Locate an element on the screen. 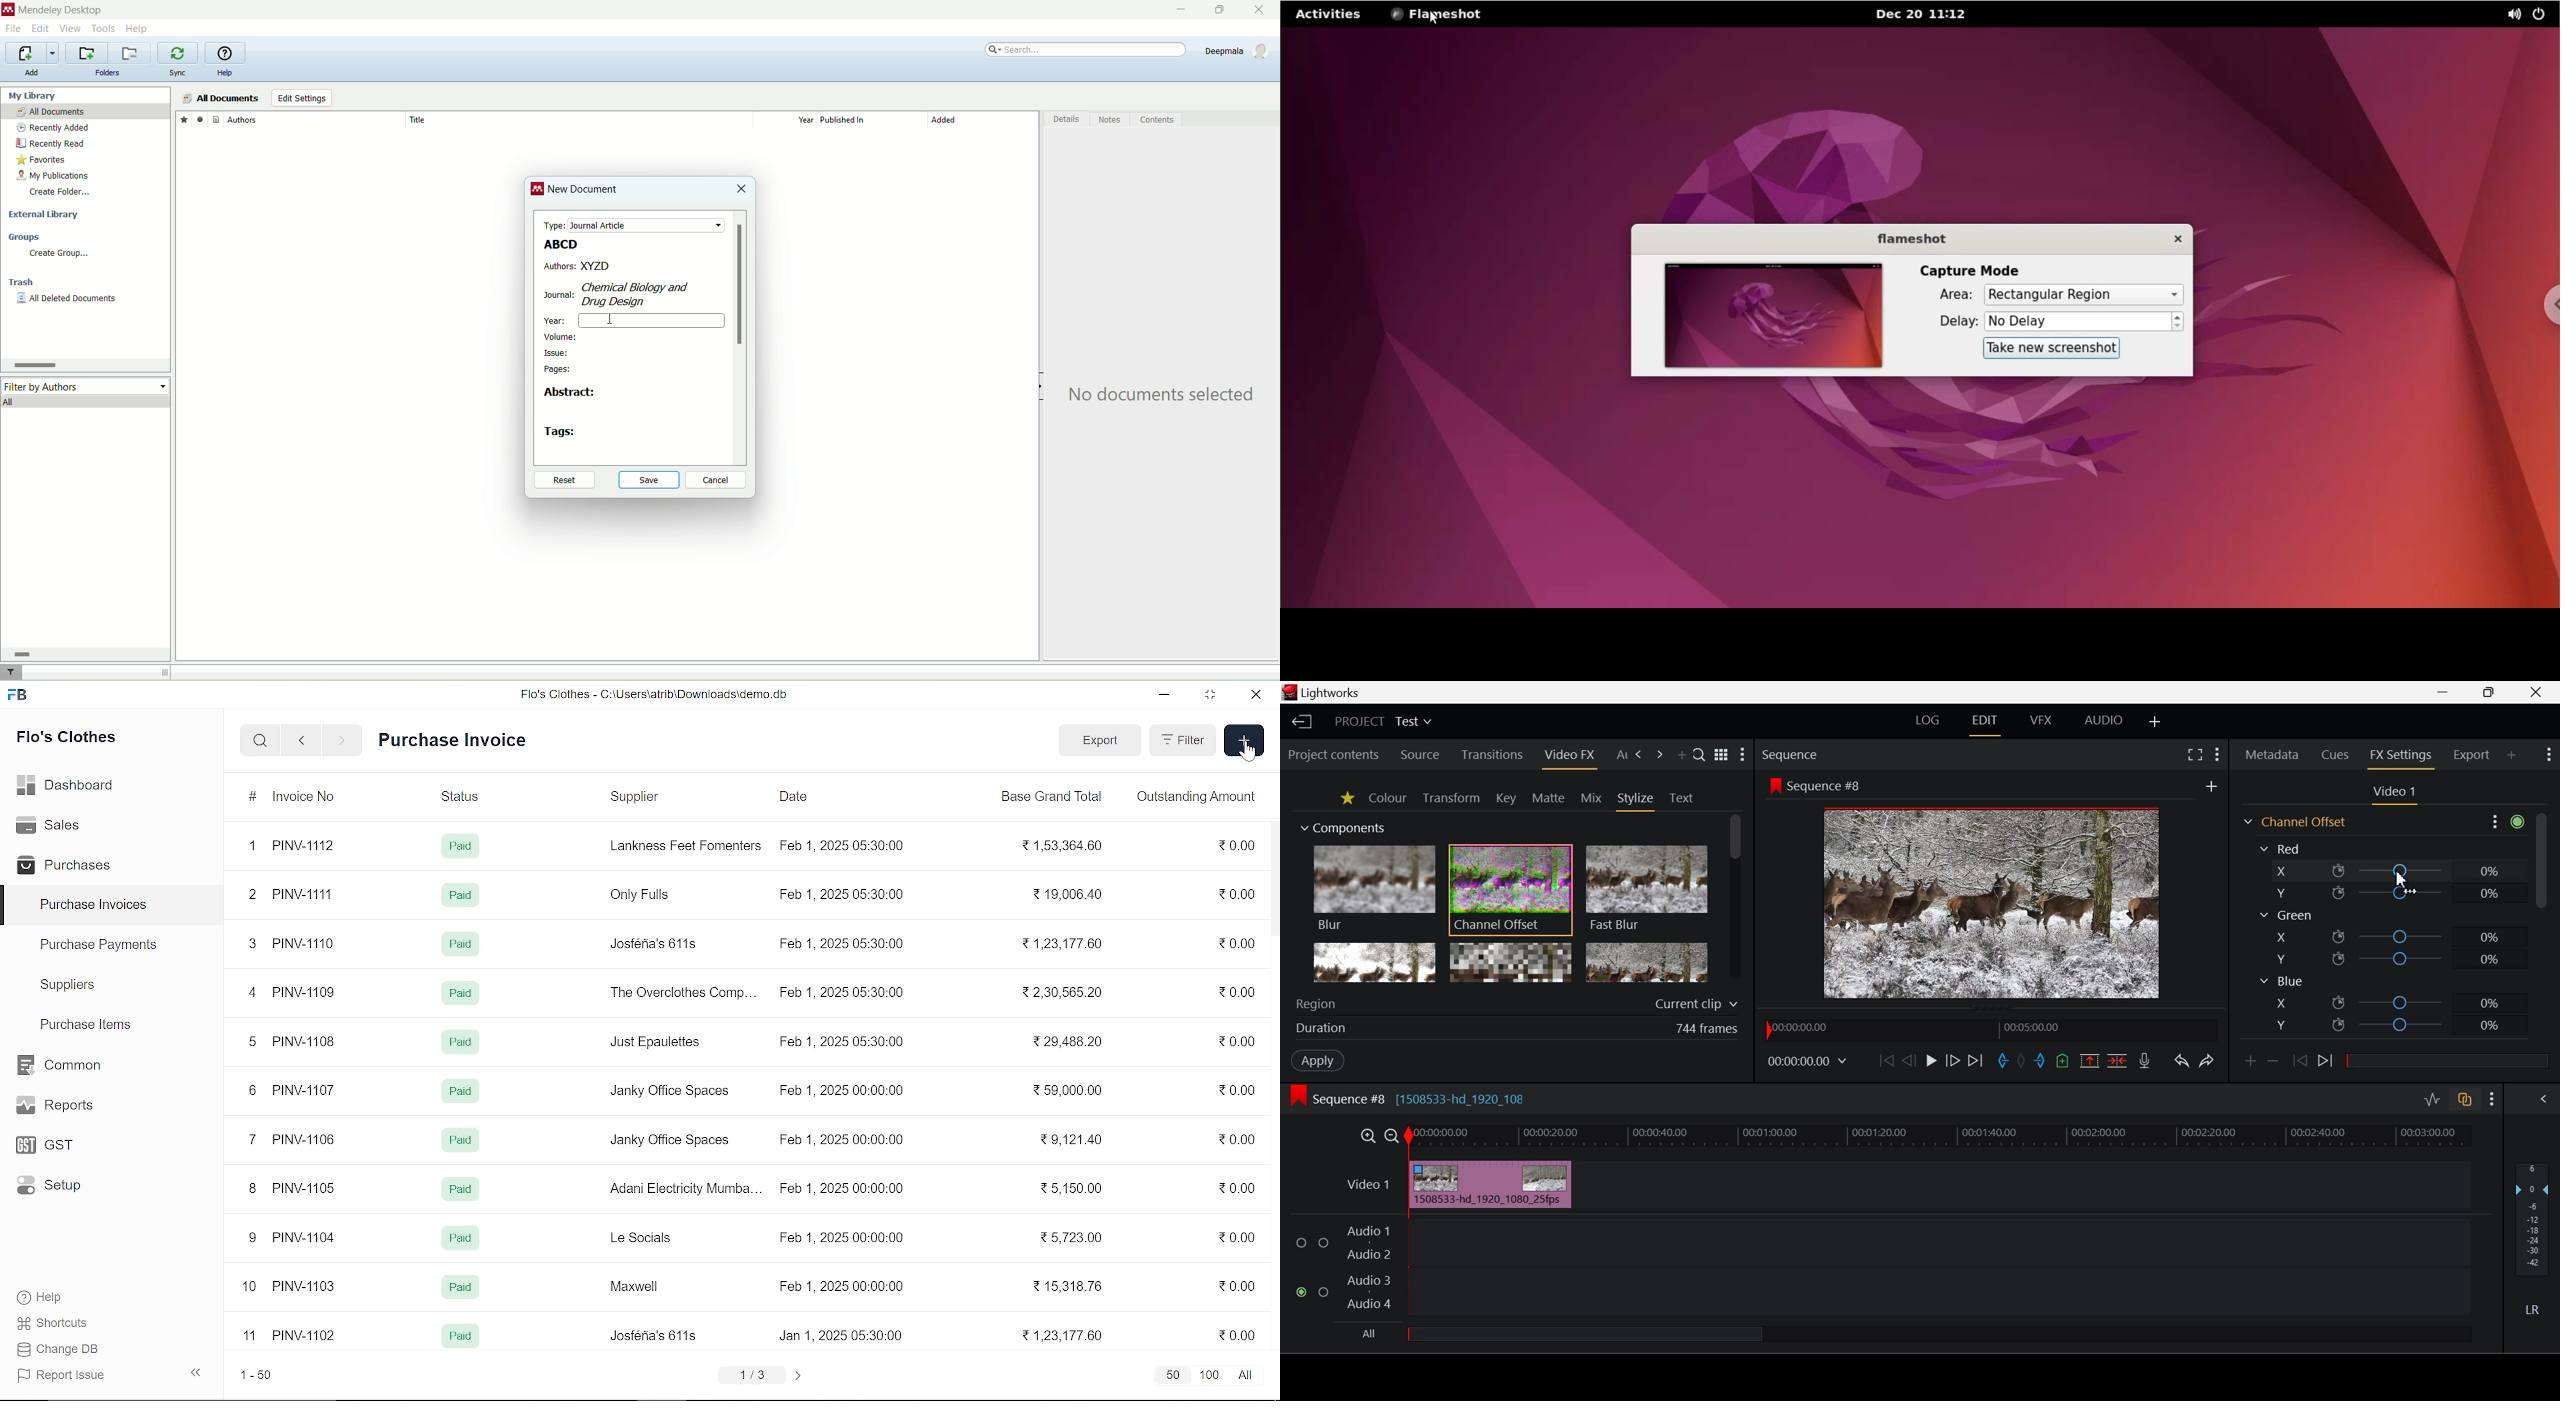 The width and height of the screenshot is (2576, 1428). folders is located at coordinates (108, 73).